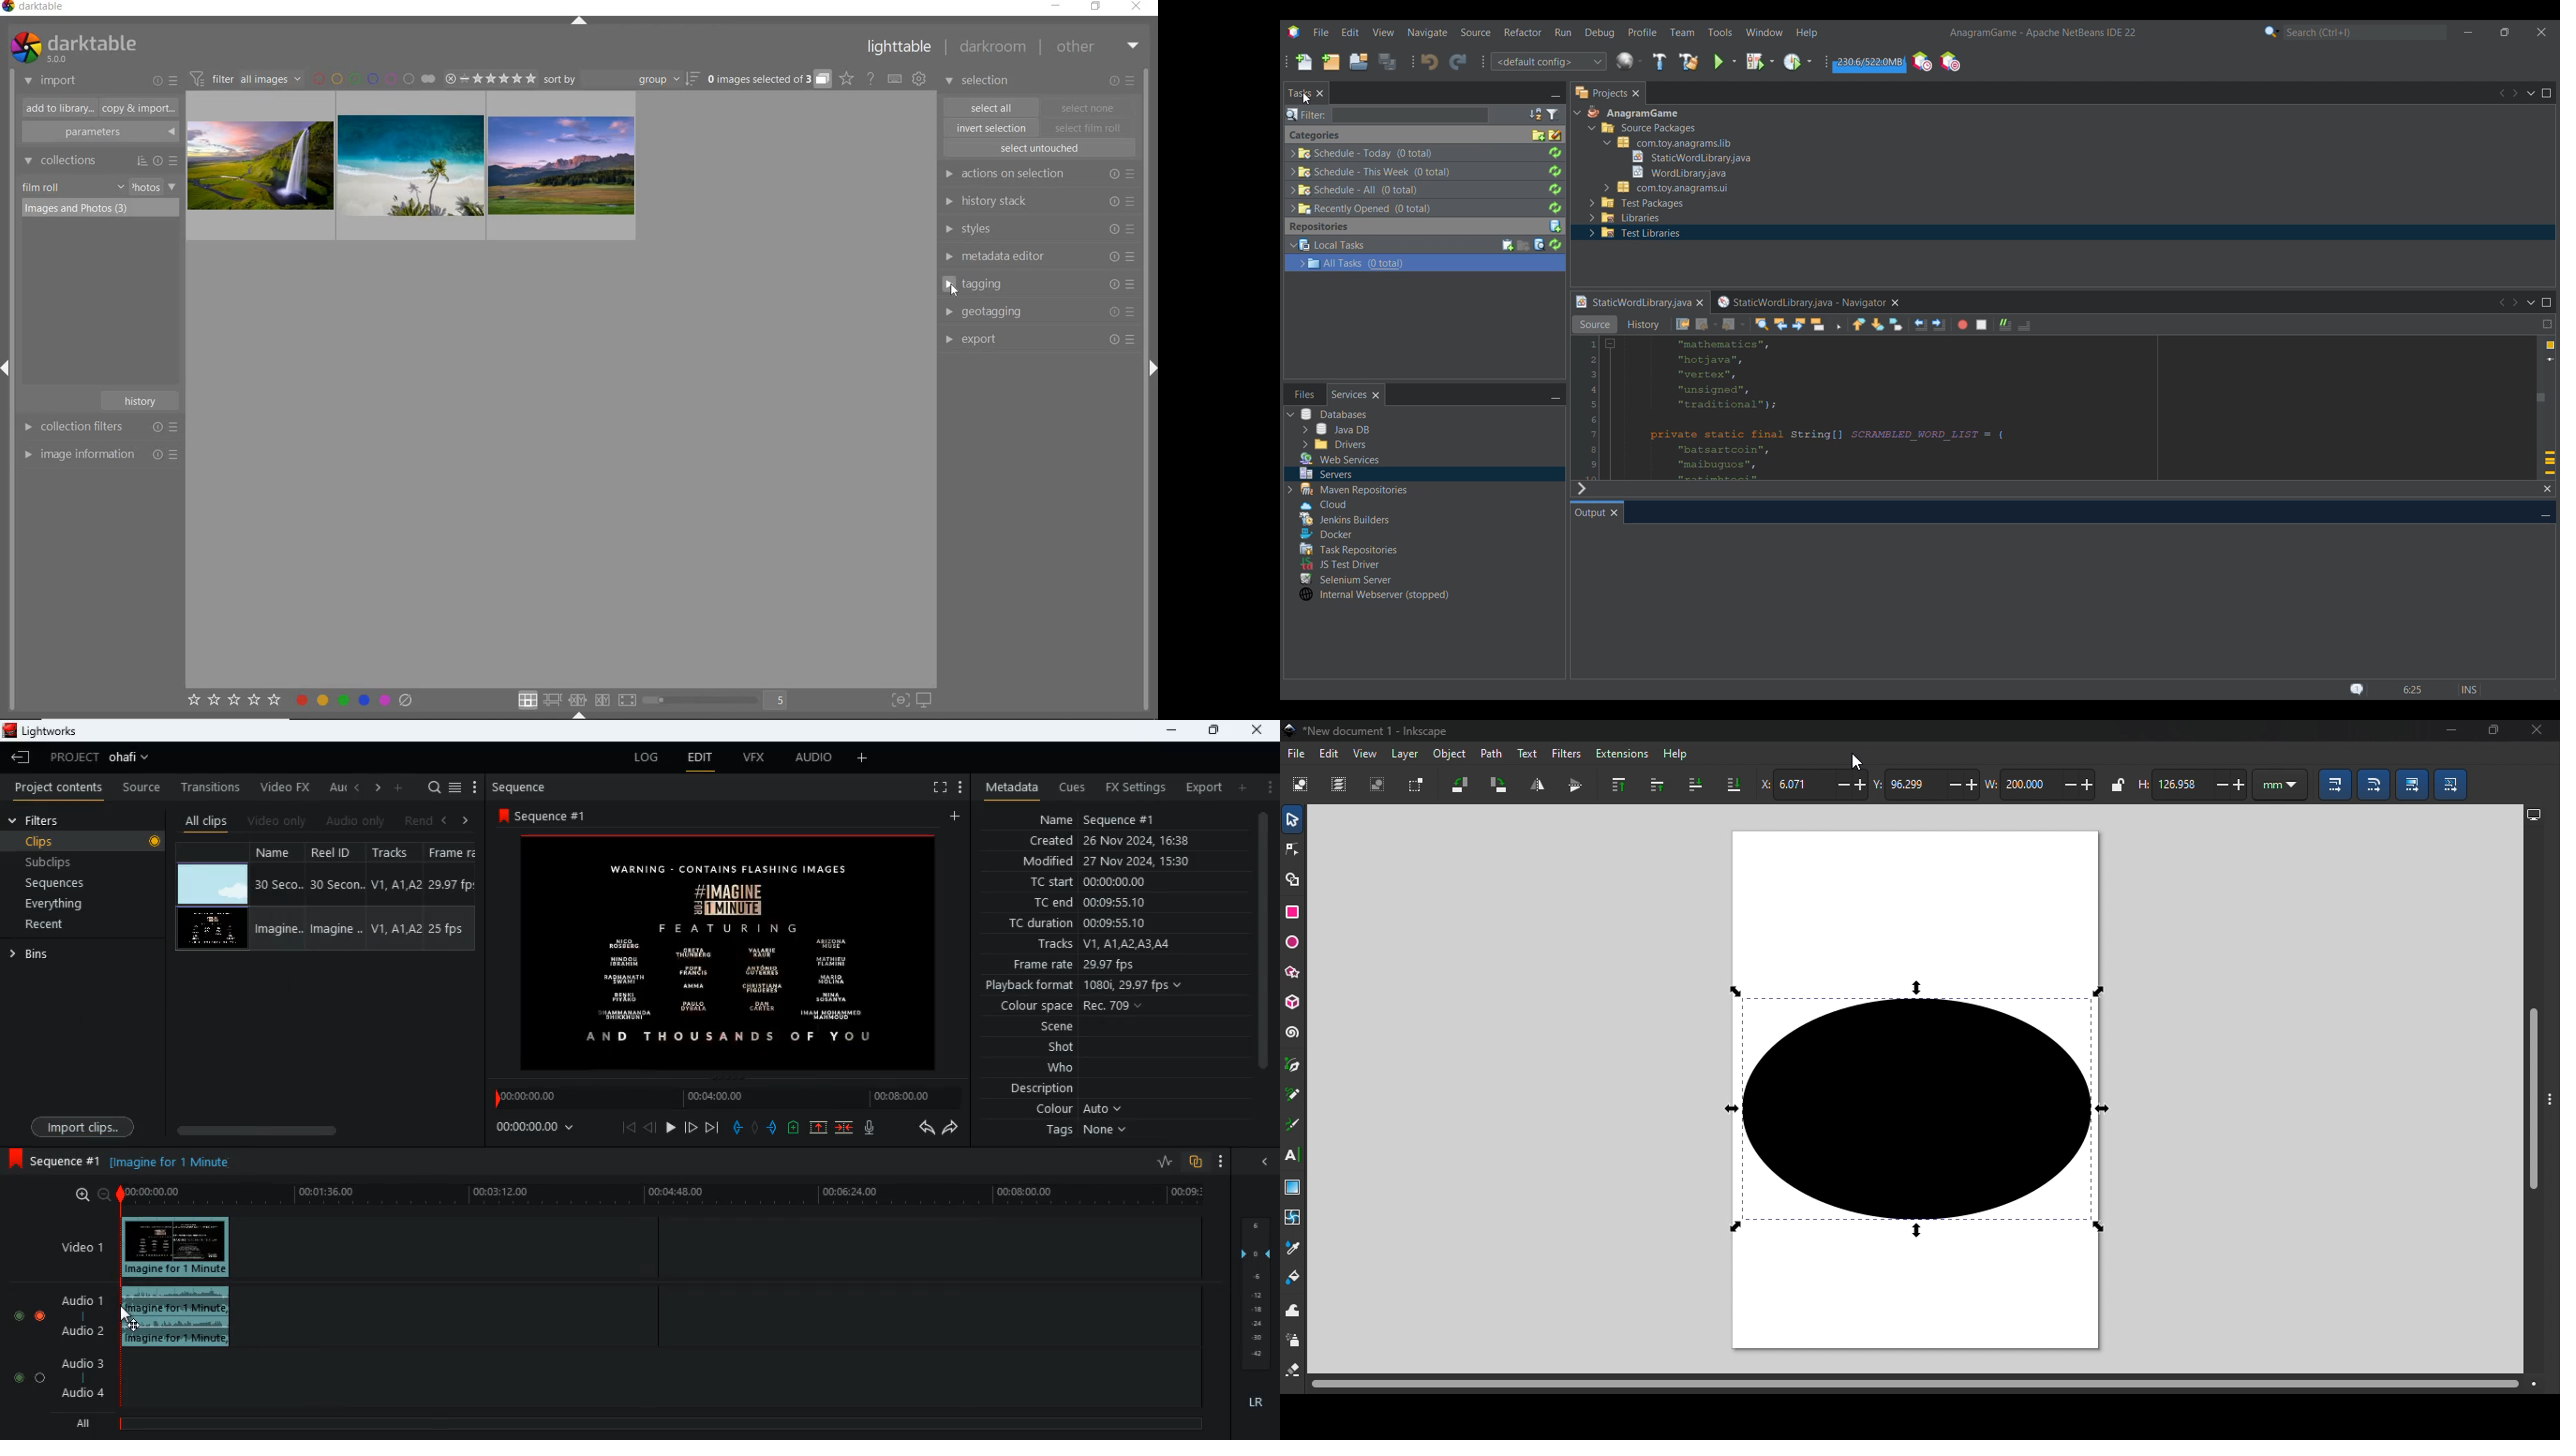 Image resolution: width=2576 pixels, height=1456 pixels. What do you see at coordinates (1294, 1342) in the screenshot?
I see `spray` at bounding box center [1294, 1342].